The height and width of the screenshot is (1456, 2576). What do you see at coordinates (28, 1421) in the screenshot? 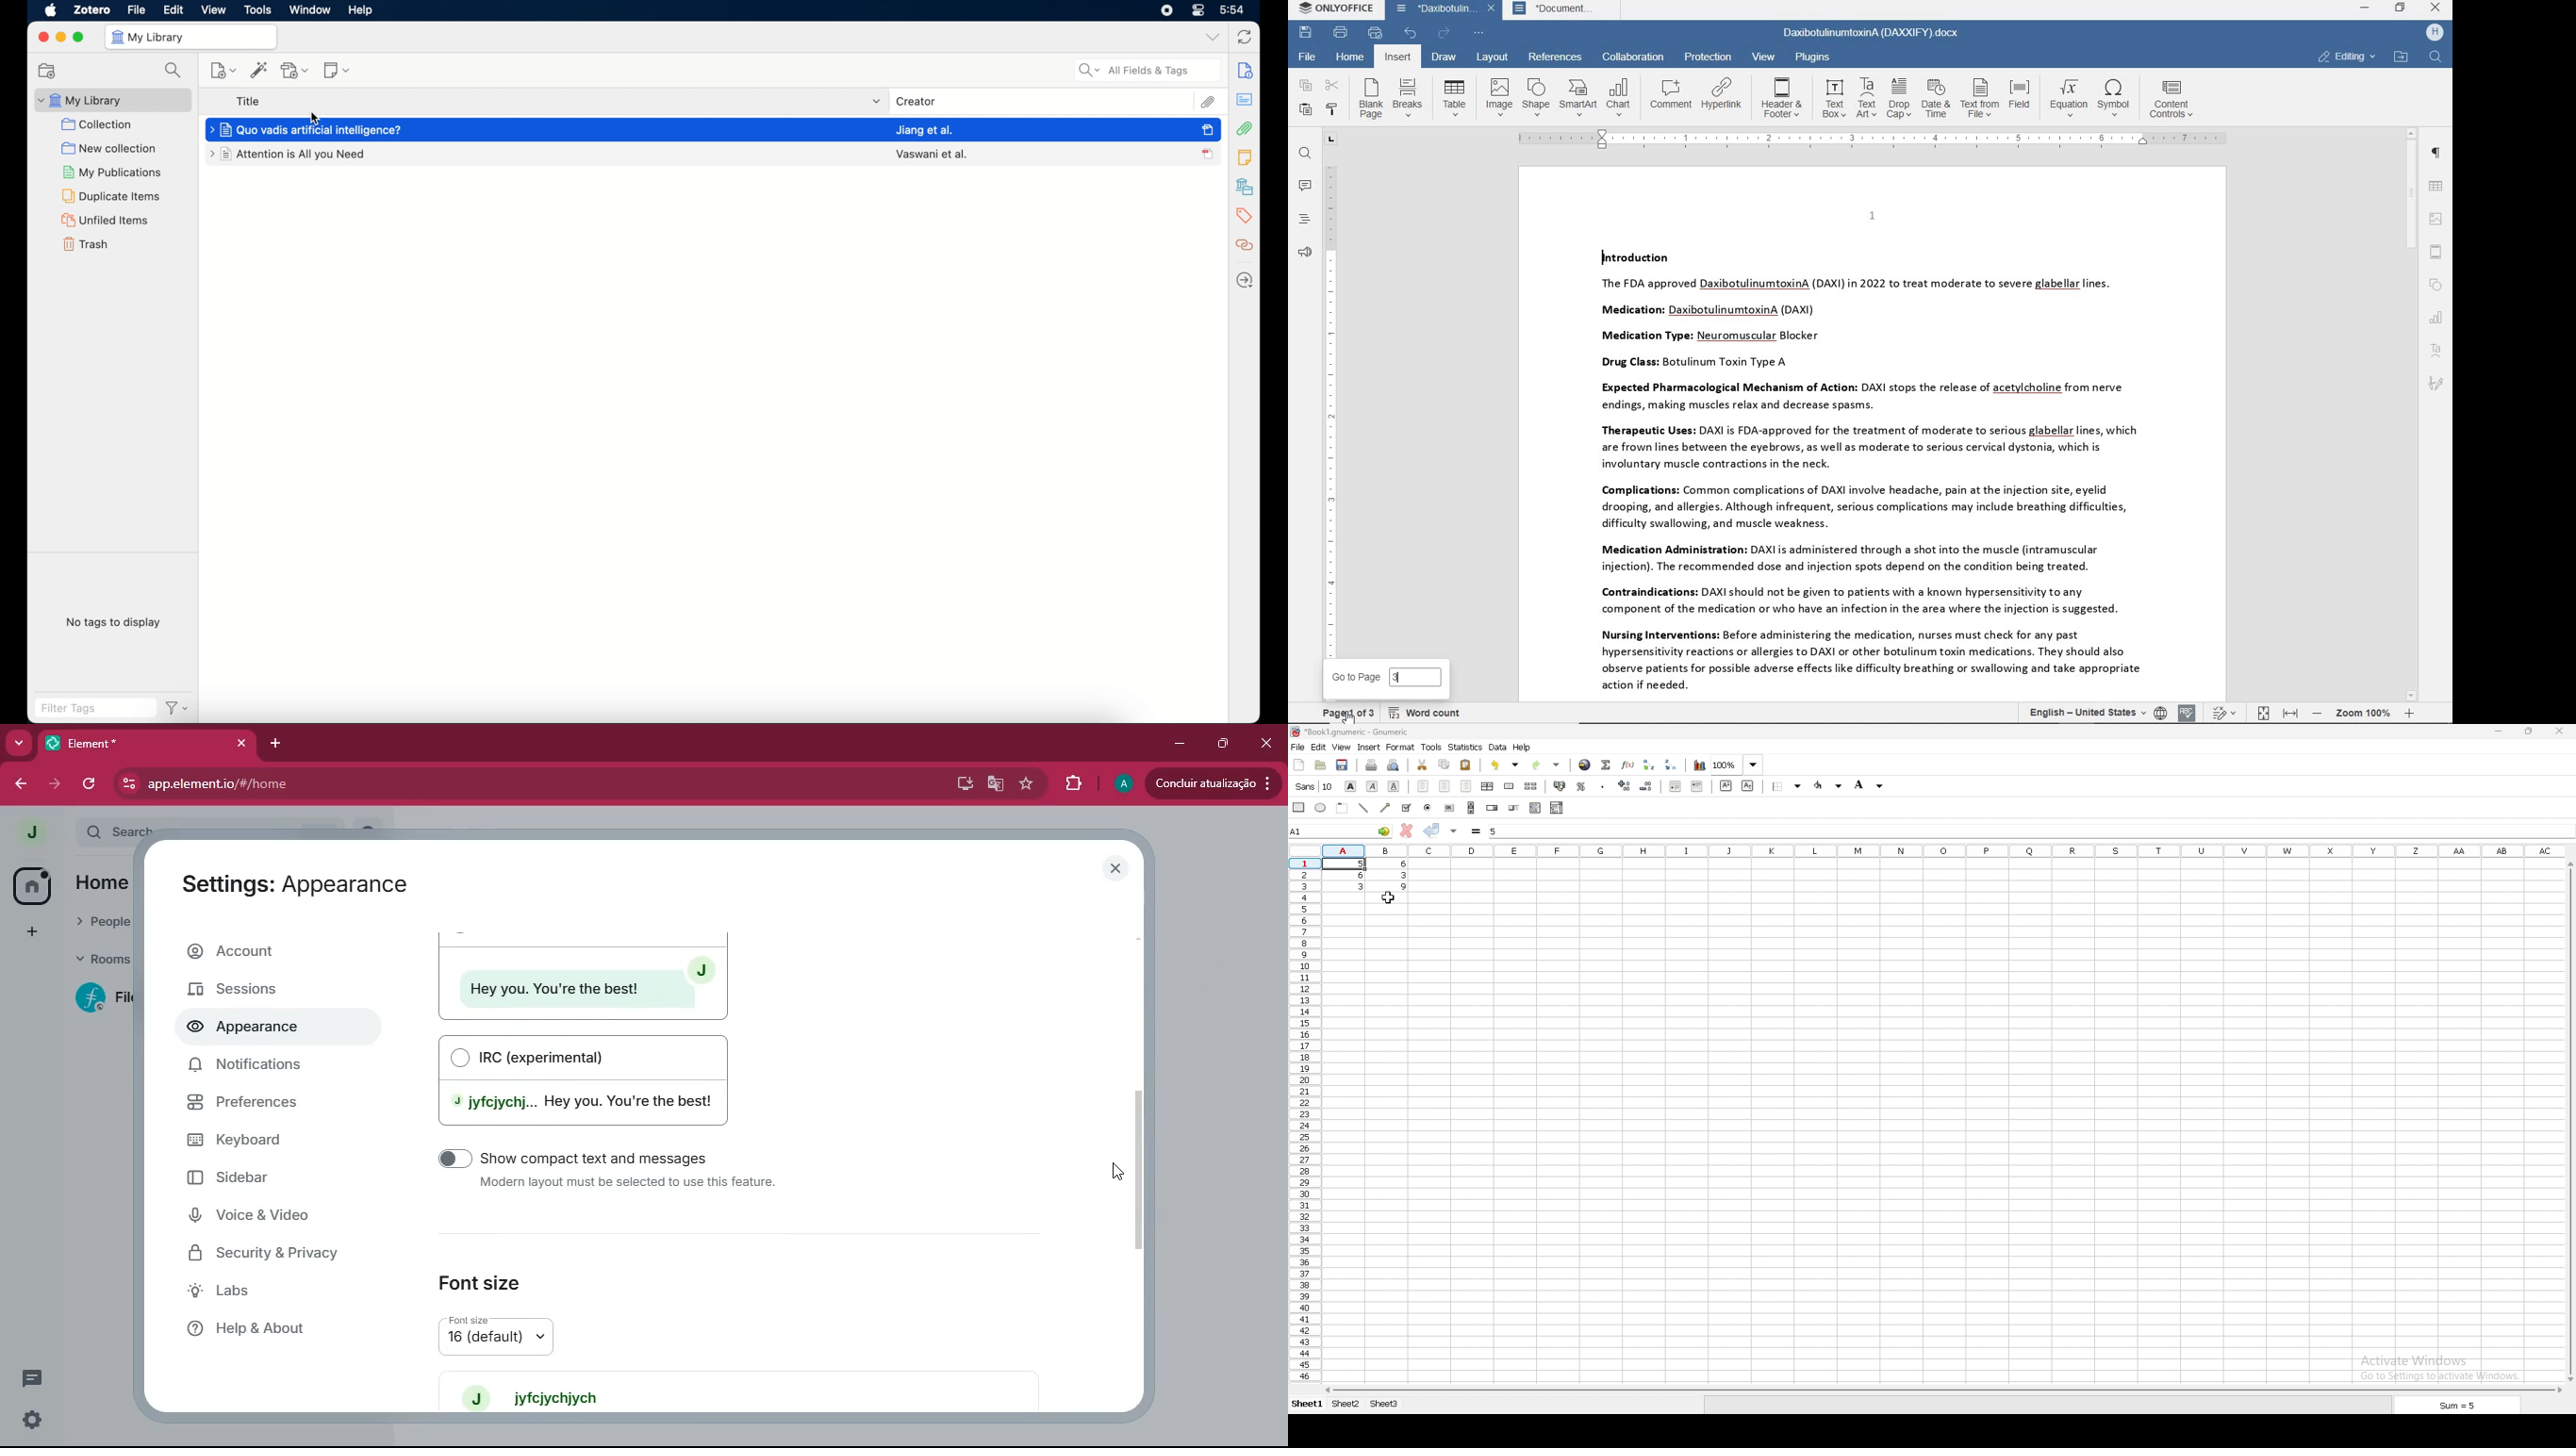
I see `settings` at bounding box center [28, 1421].